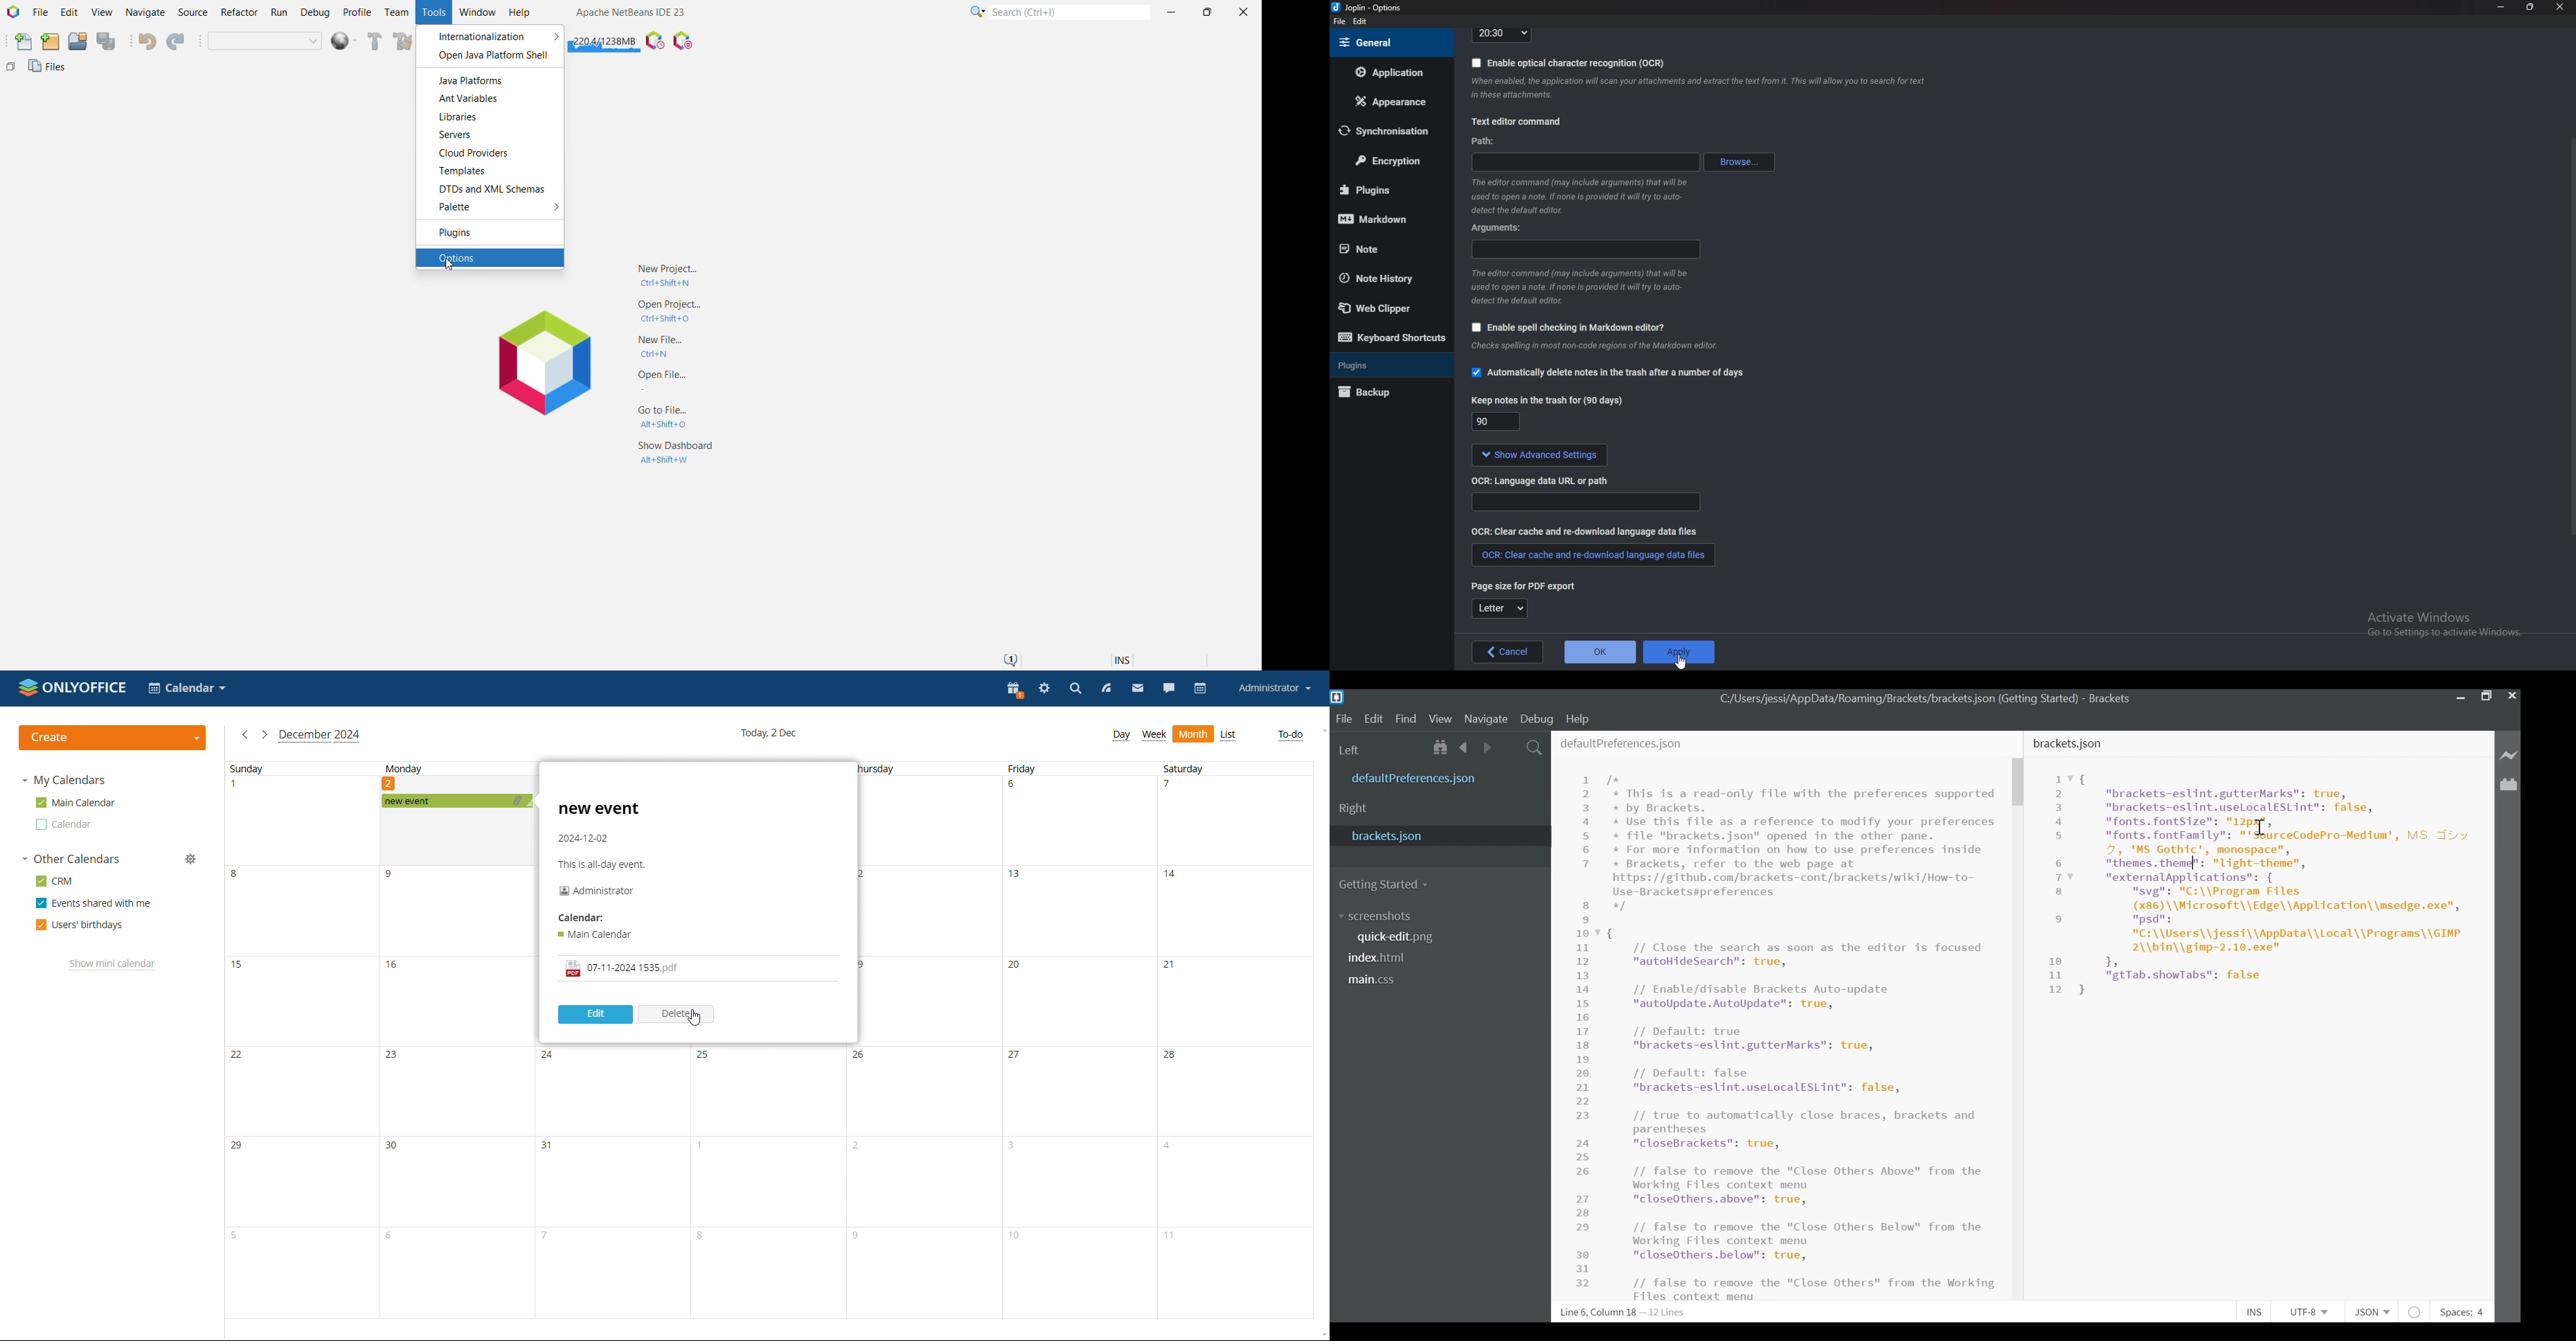 The height and width of the screenshot is (1344, 2576). What do you see at coordinates (1384, 394) in the screenshot?
I see `Back up` at bounding box center [1384, 394].